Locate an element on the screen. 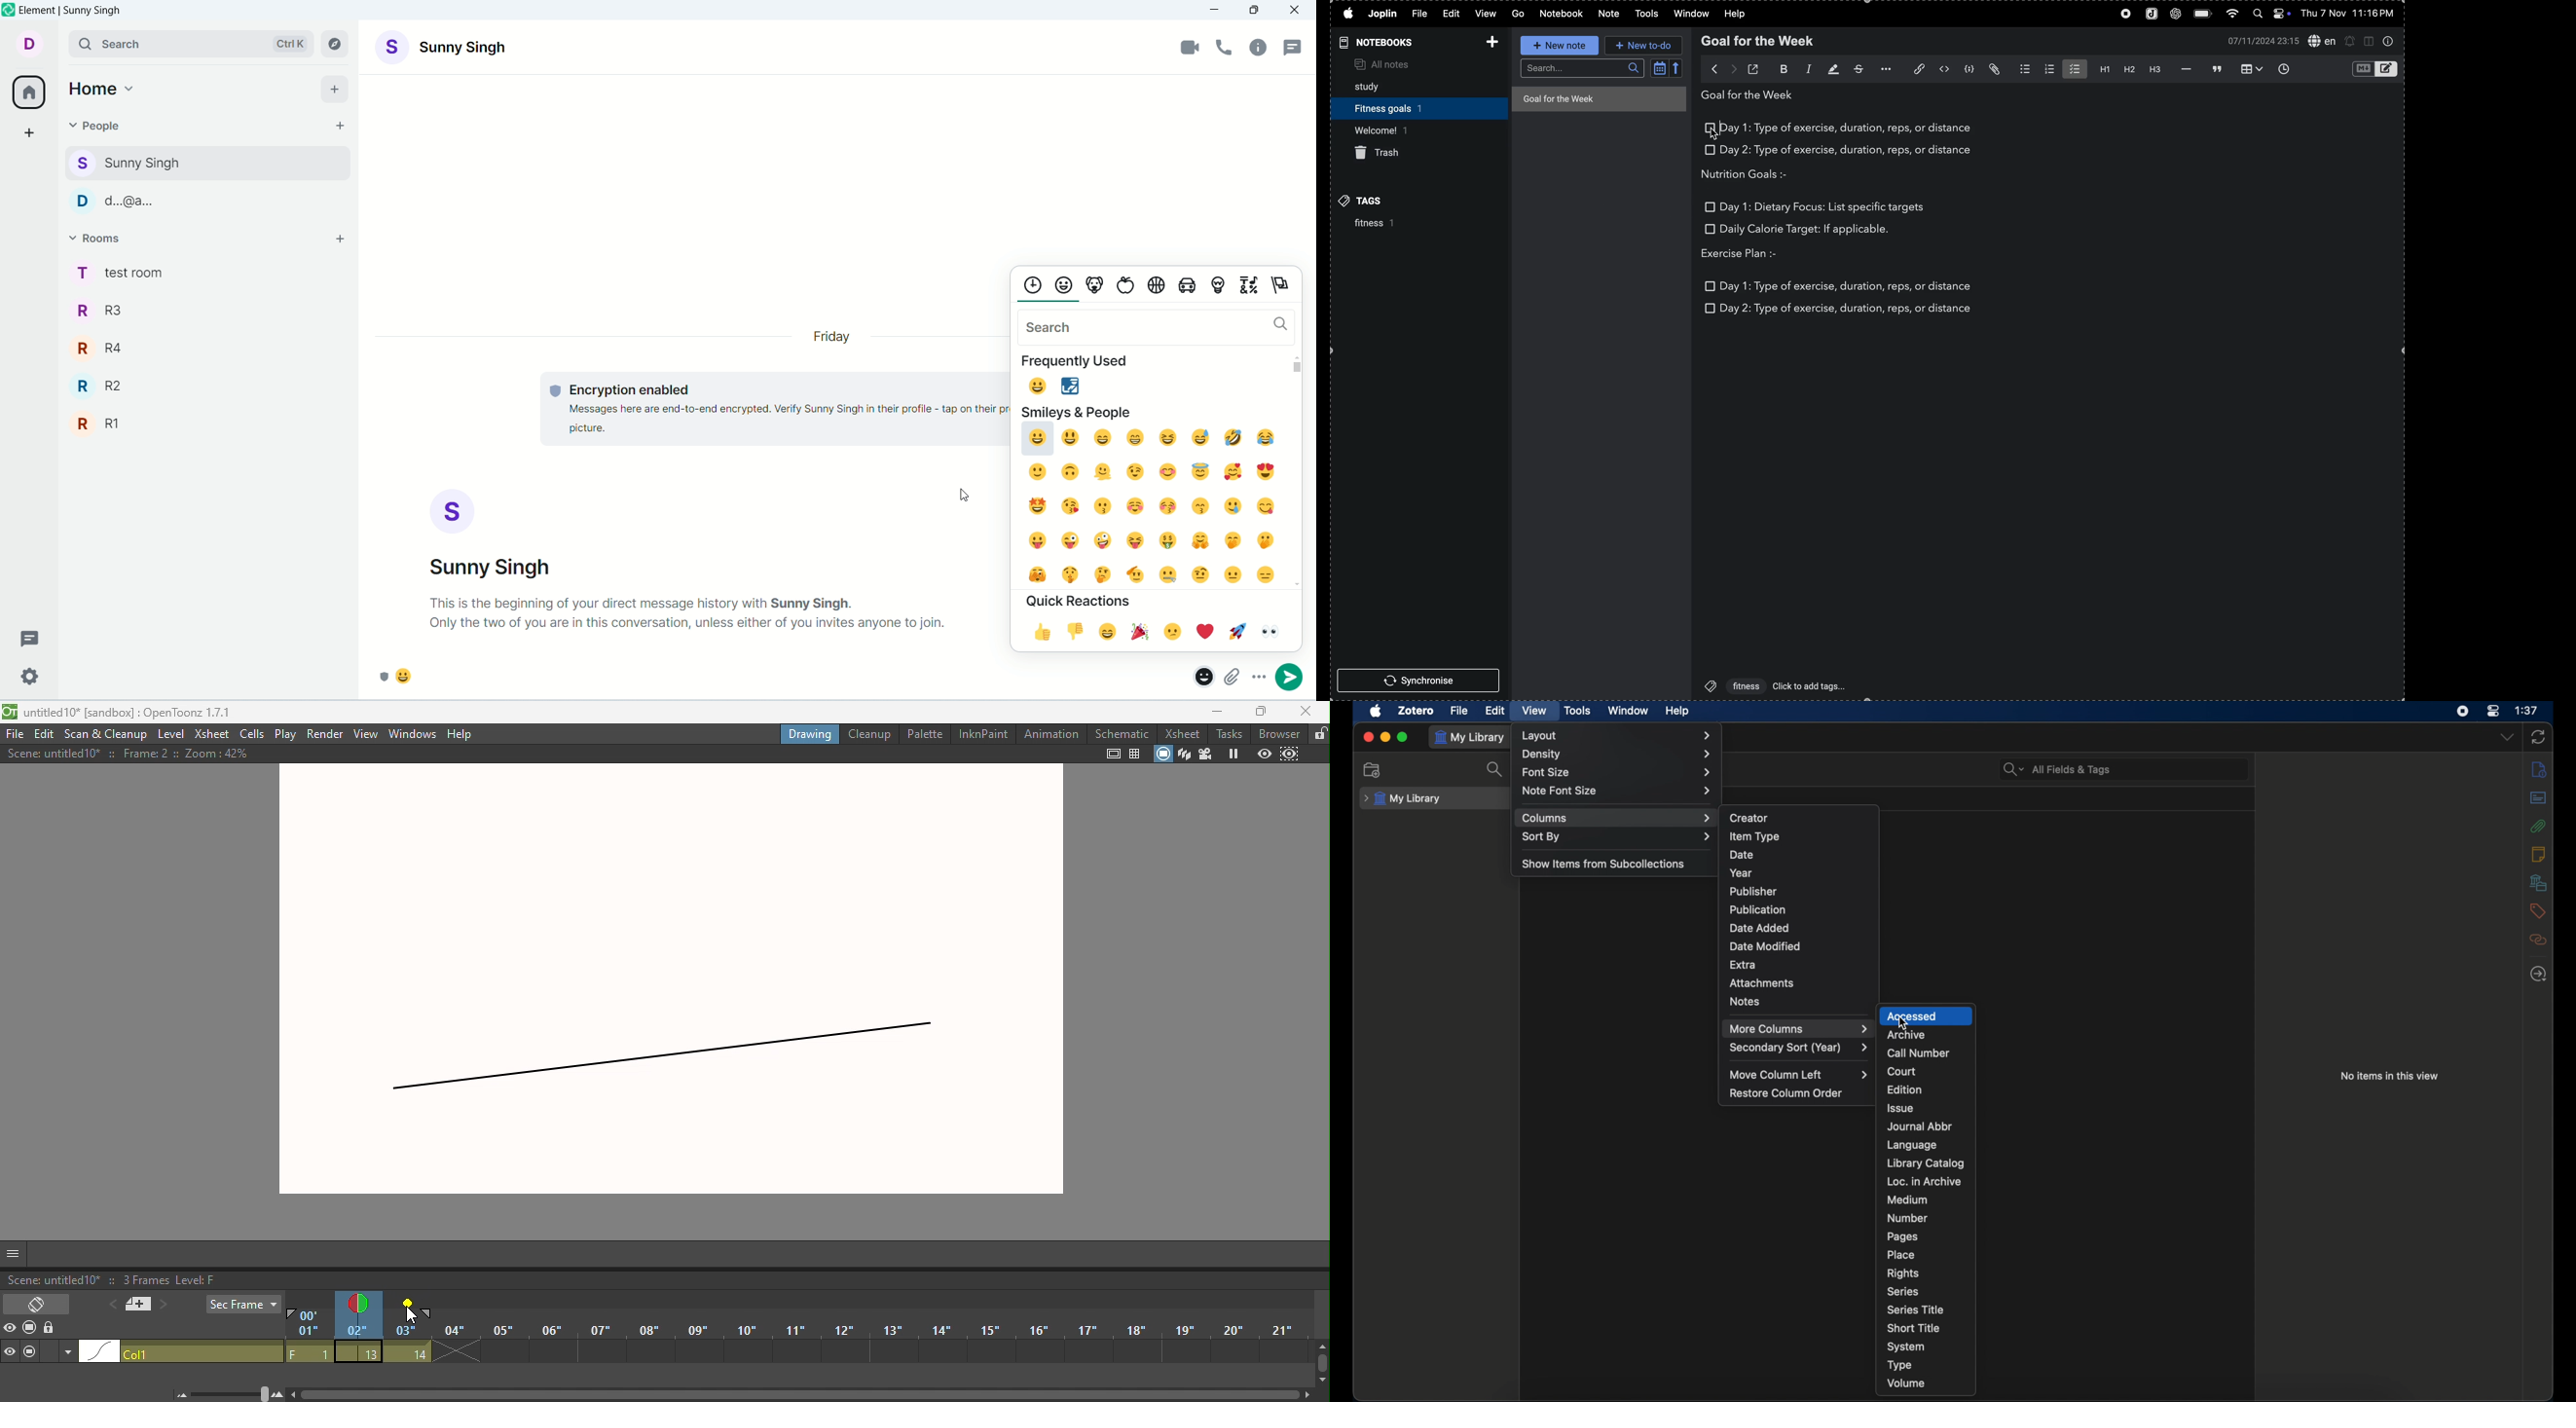 This screenshot has height=1428, width=2576. attachment is located at coordinates (1234, 674).